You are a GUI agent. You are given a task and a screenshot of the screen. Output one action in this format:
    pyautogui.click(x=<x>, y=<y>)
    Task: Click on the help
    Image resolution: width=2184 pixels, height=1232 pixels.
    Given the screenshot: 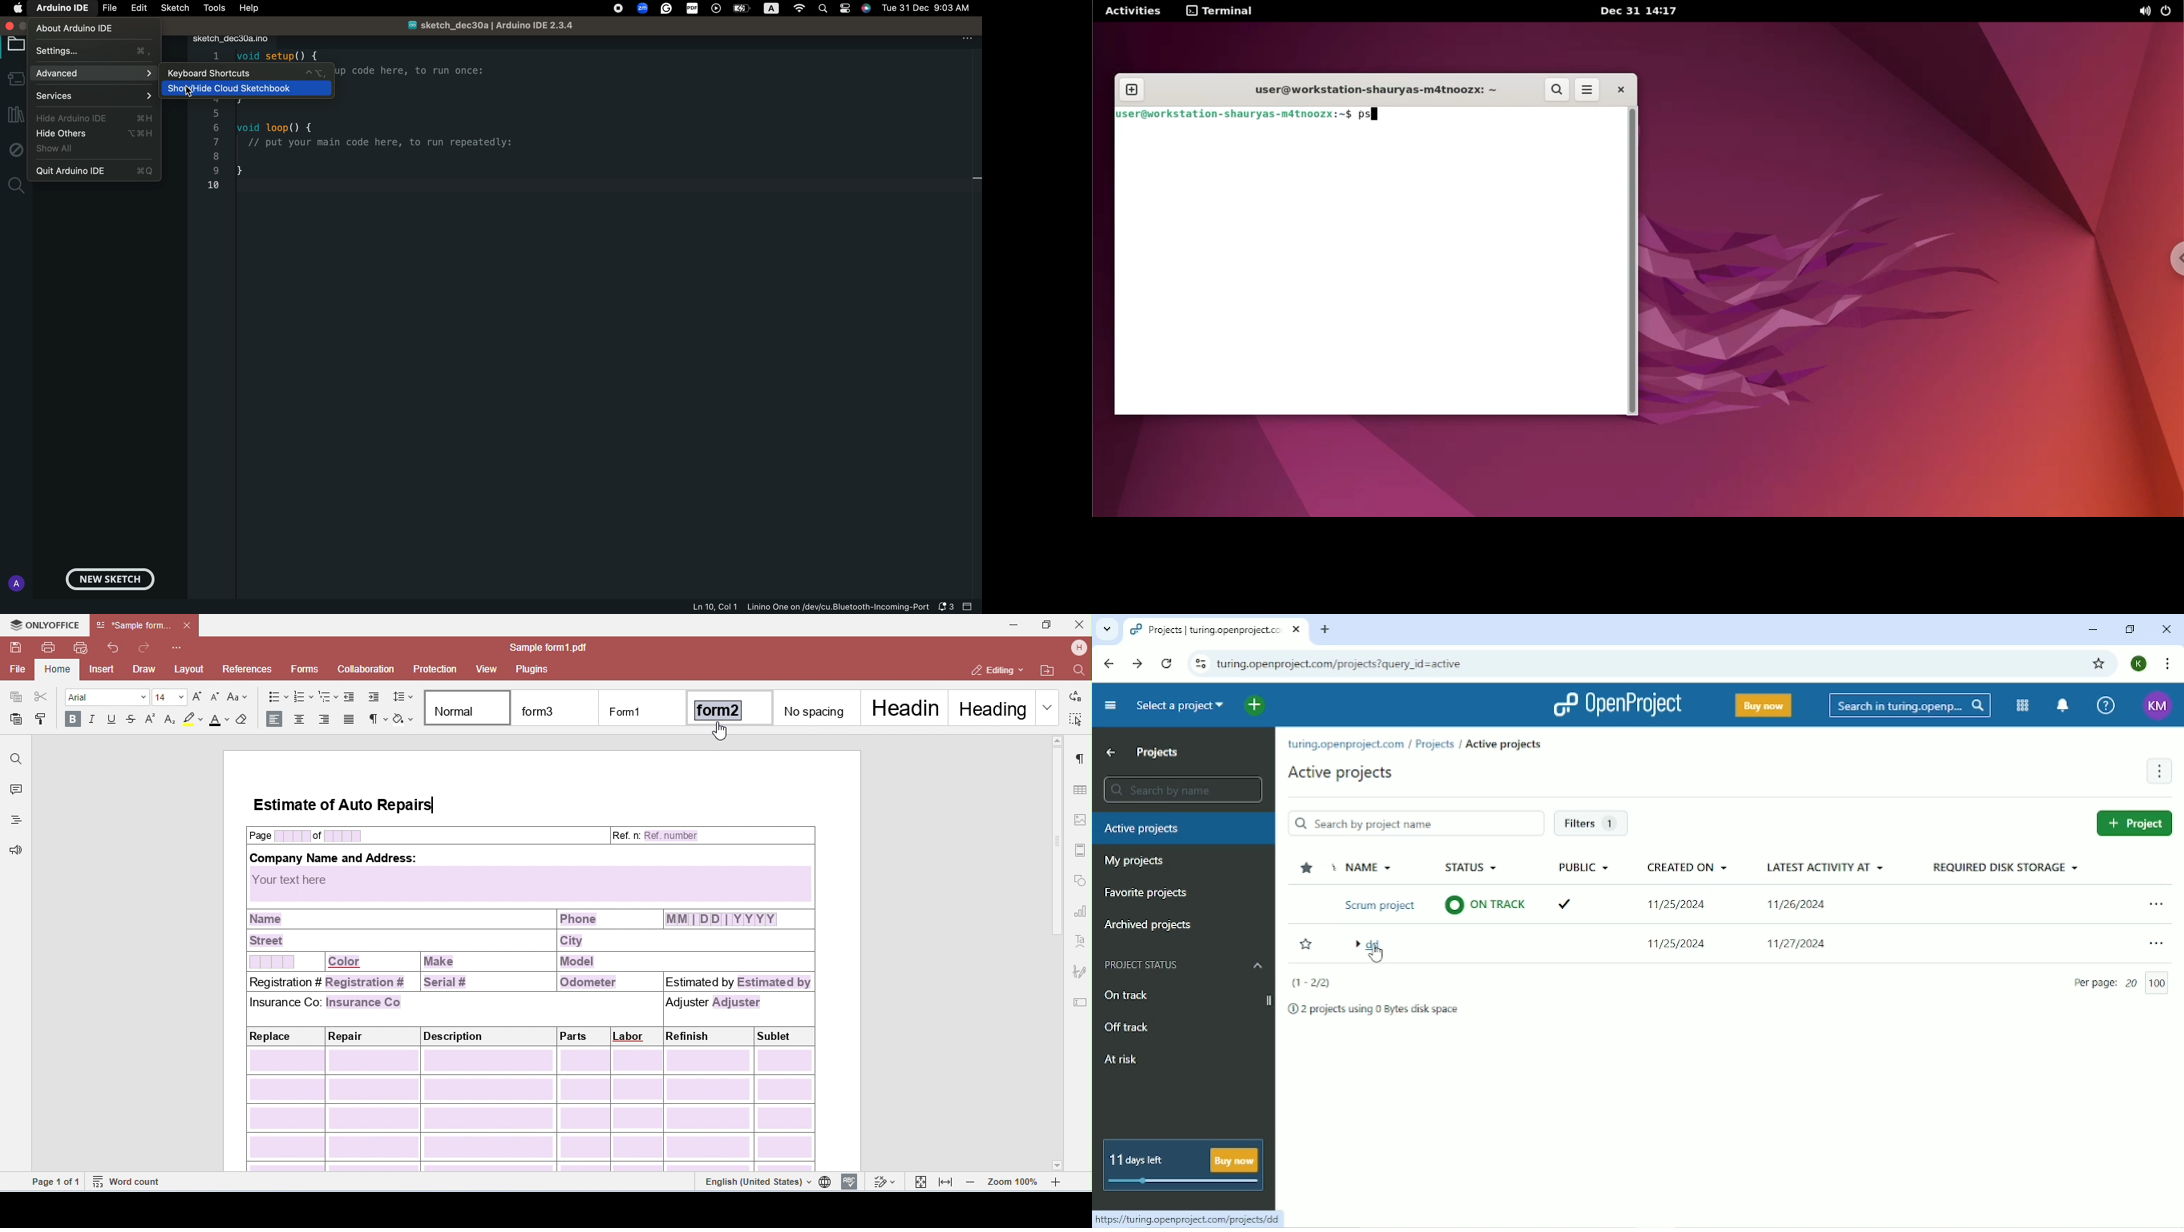 What is the action you would take?
    pyautogui.click(x=249, y=8)
    